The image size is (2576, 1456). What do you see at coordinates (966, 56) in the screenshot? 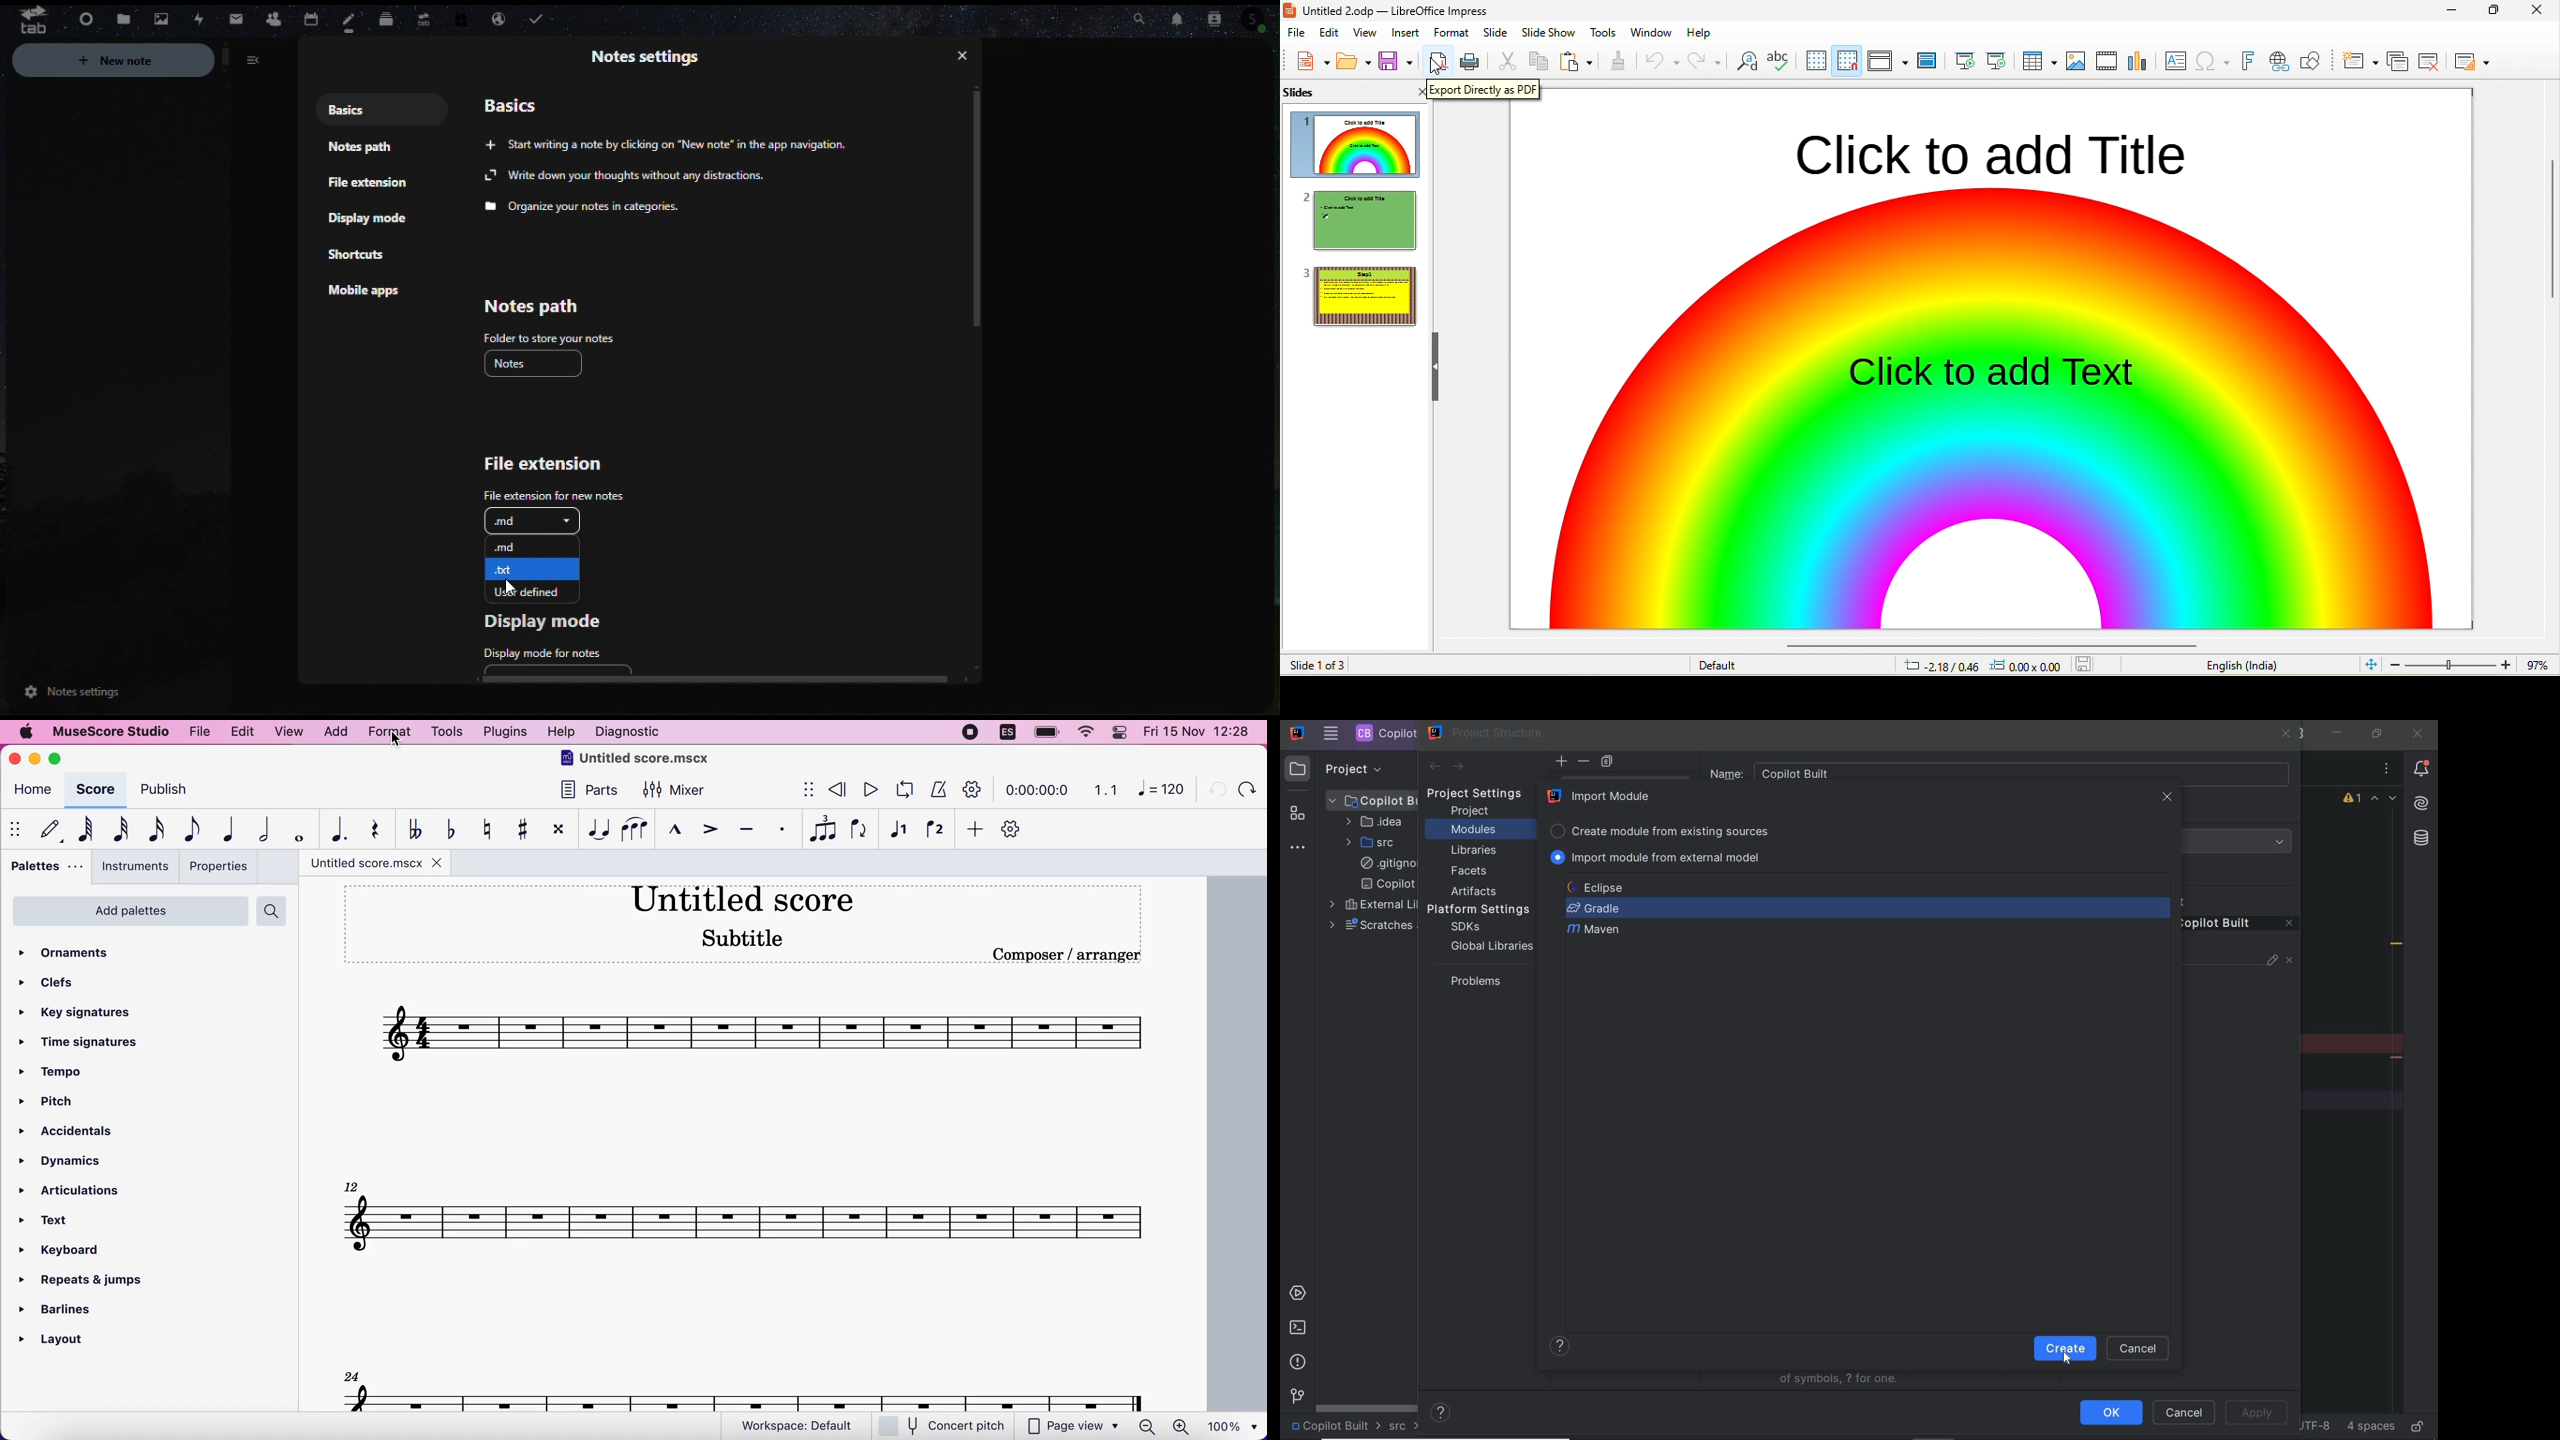
I see `close` at bounding box center [966, 56].